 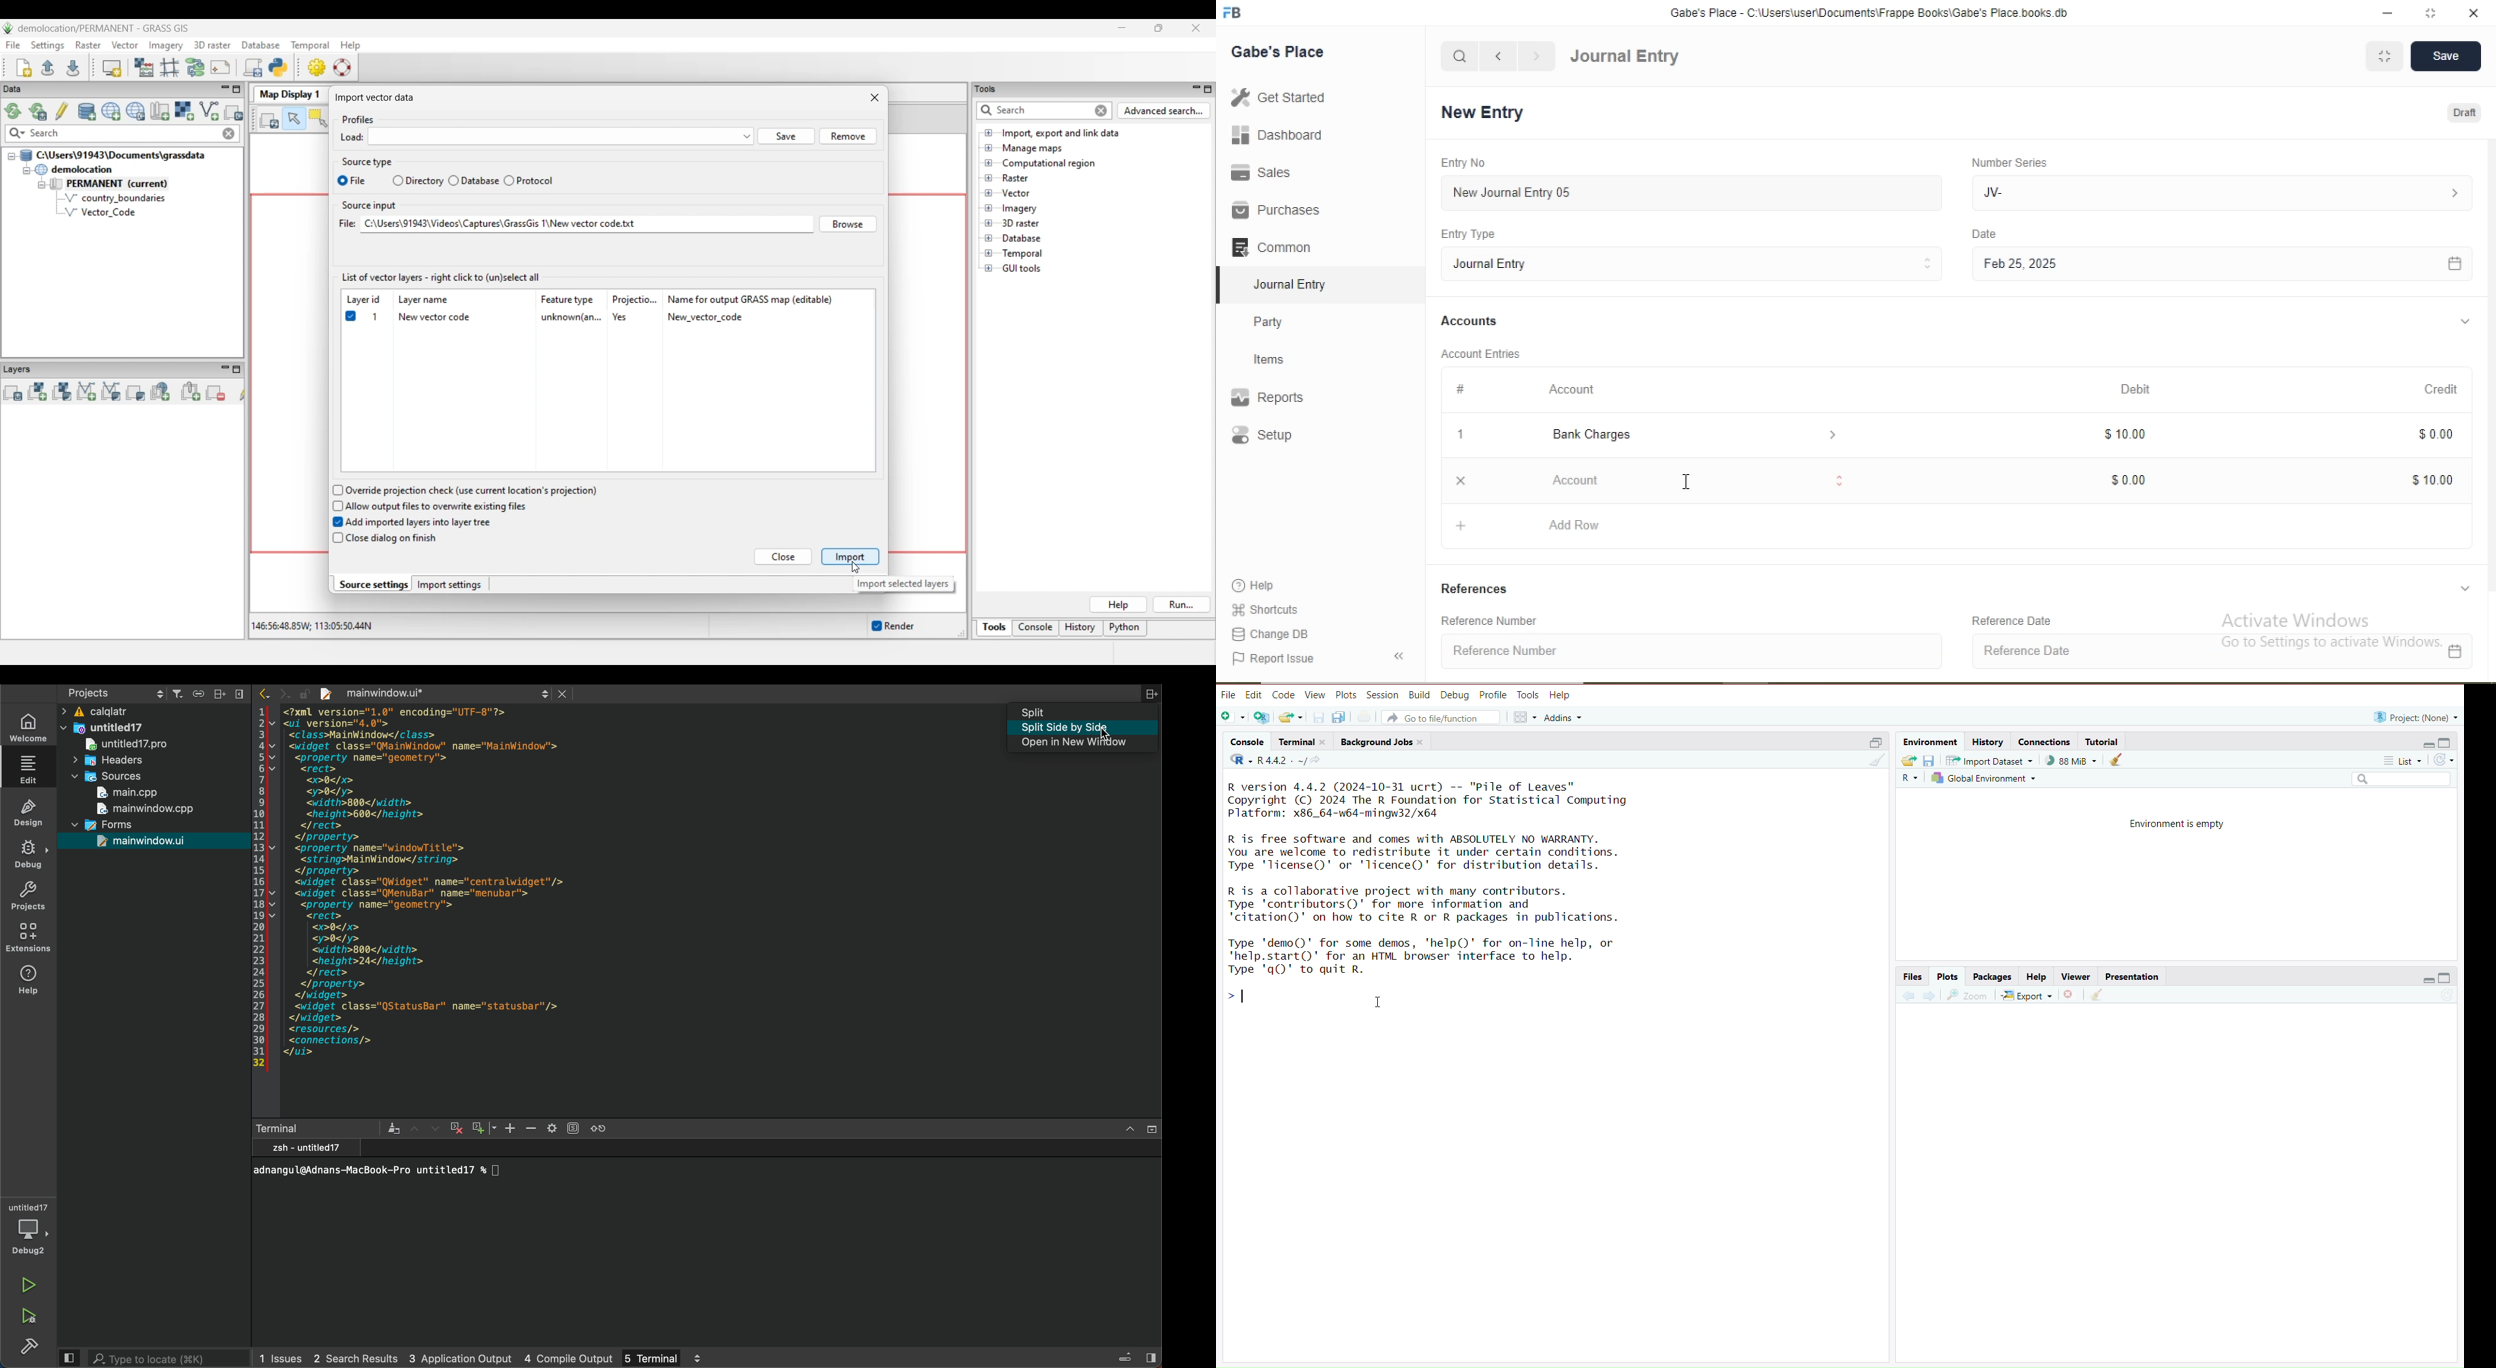 I want to click on Entry Type, so click(x=1470, y=234).